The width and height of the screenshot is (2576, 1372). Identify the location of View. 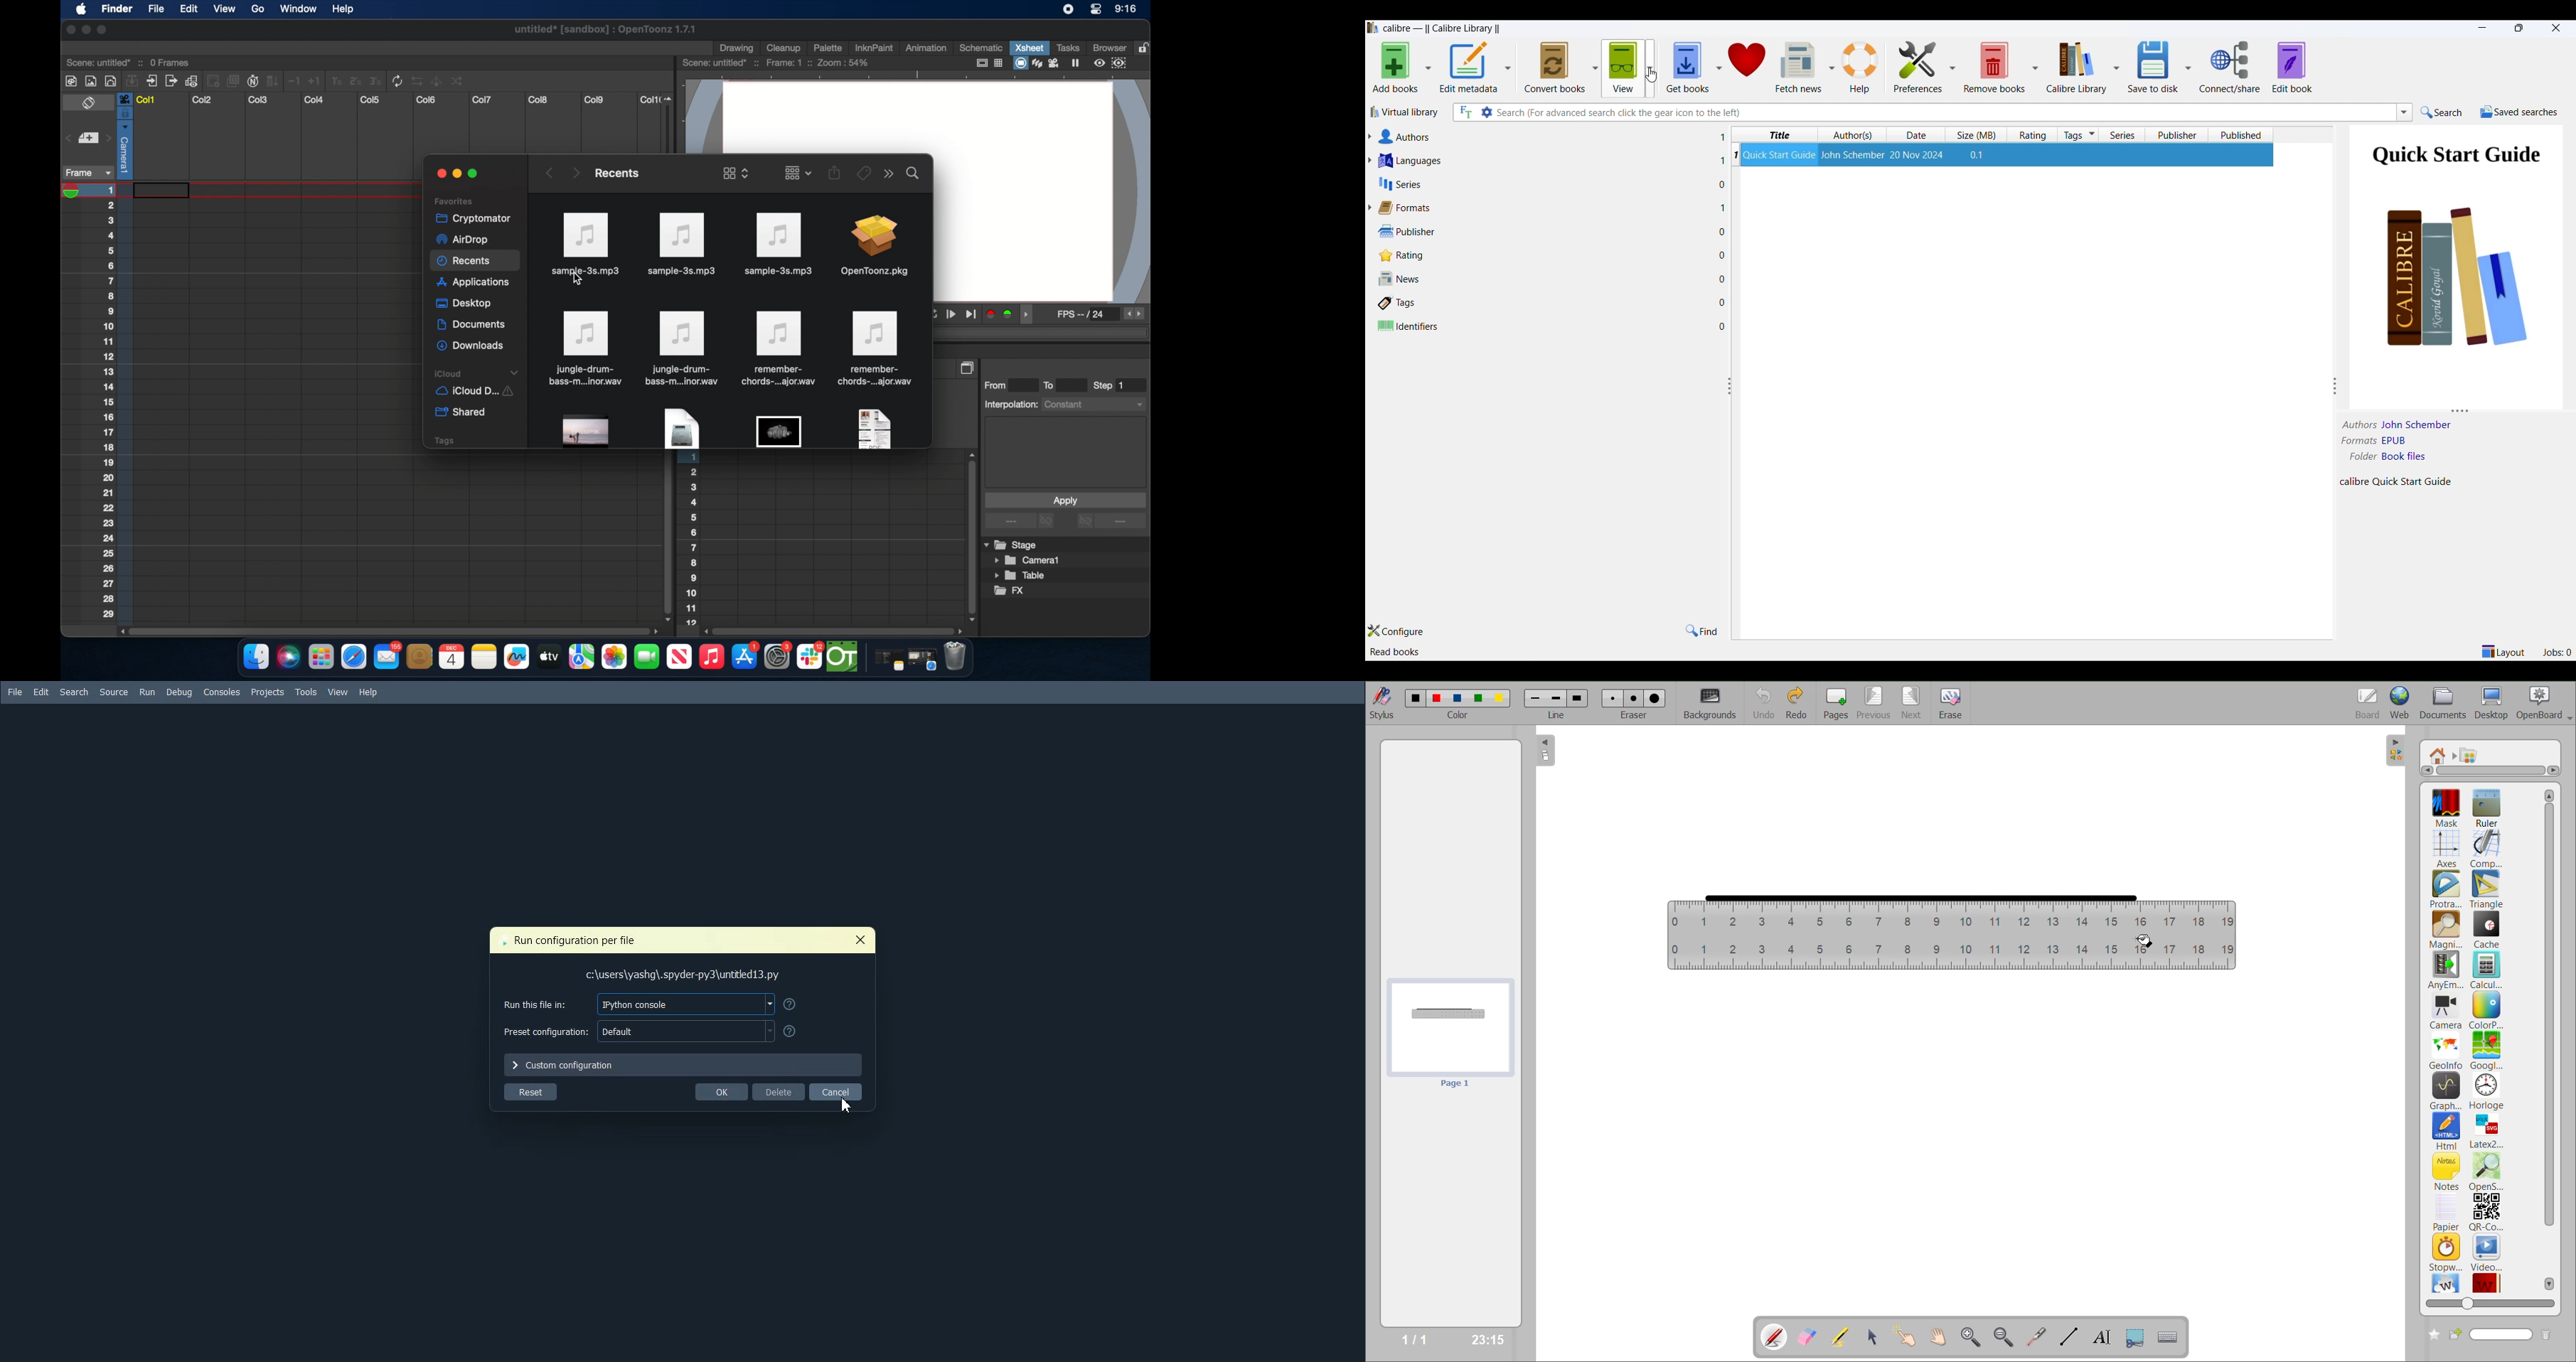
(338, 692).